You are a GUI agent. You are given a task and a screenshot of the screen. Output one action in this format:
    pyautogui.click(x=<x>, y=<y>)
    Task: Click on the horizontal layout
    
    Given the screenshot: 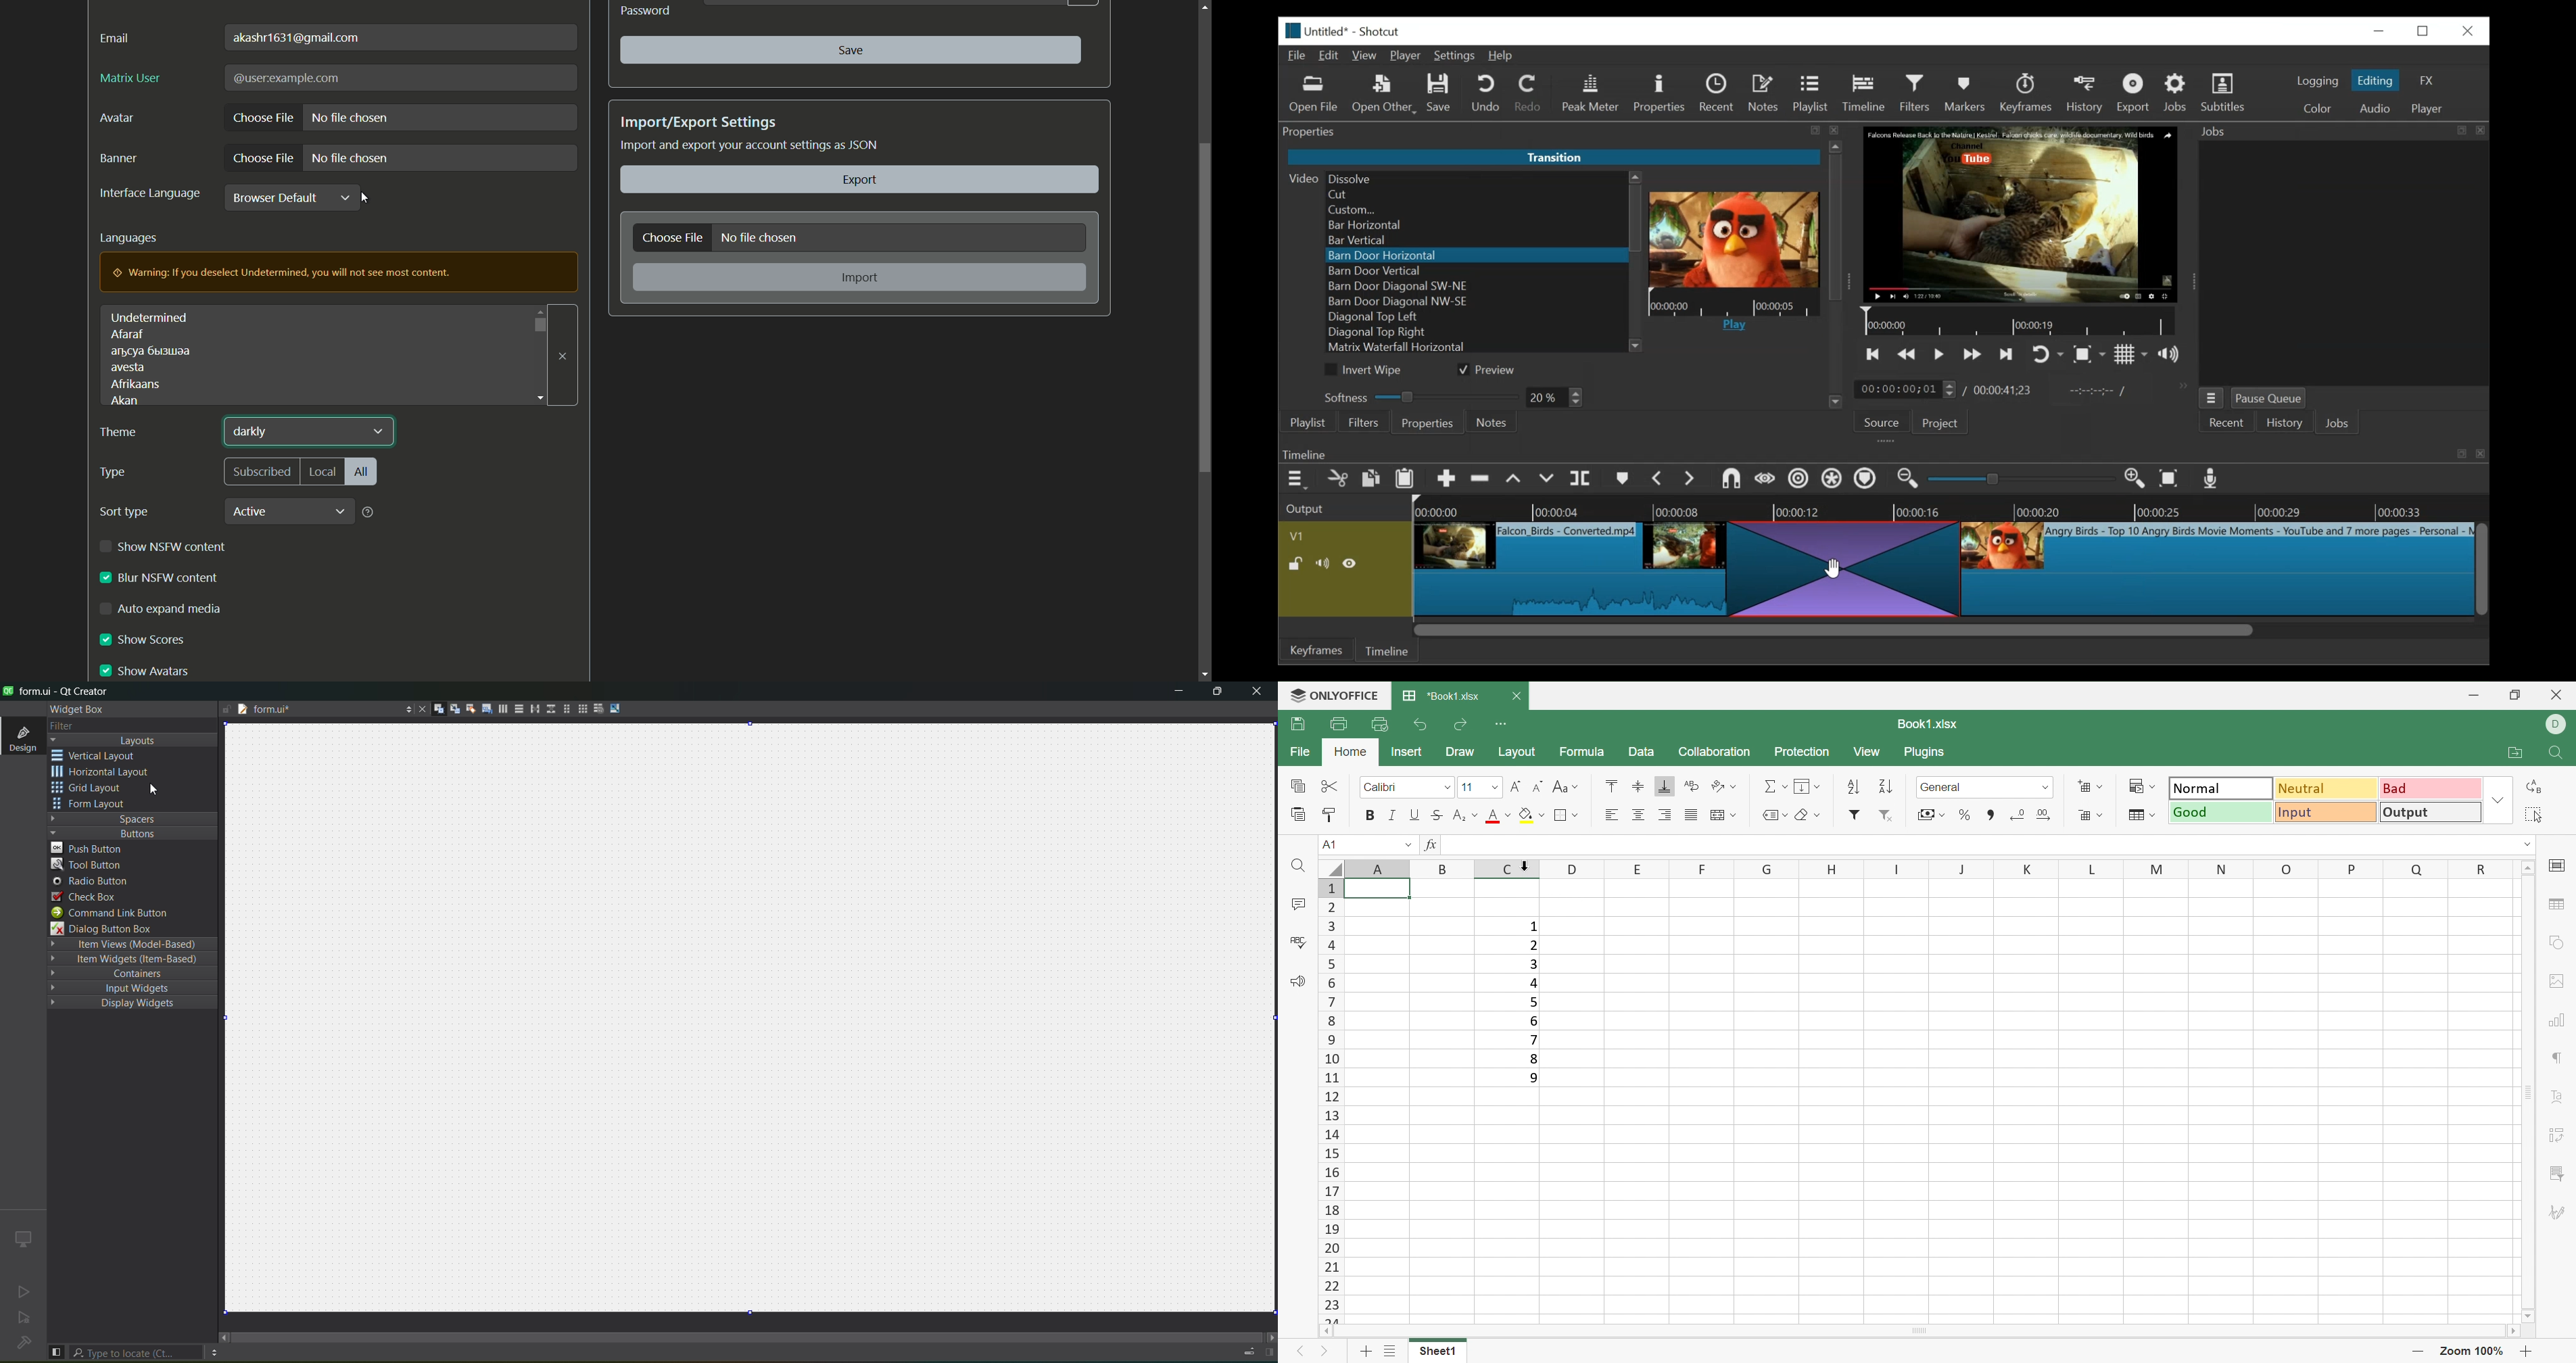 What is the action you would take?
    pyautogui.click(x=104, y=773)
    